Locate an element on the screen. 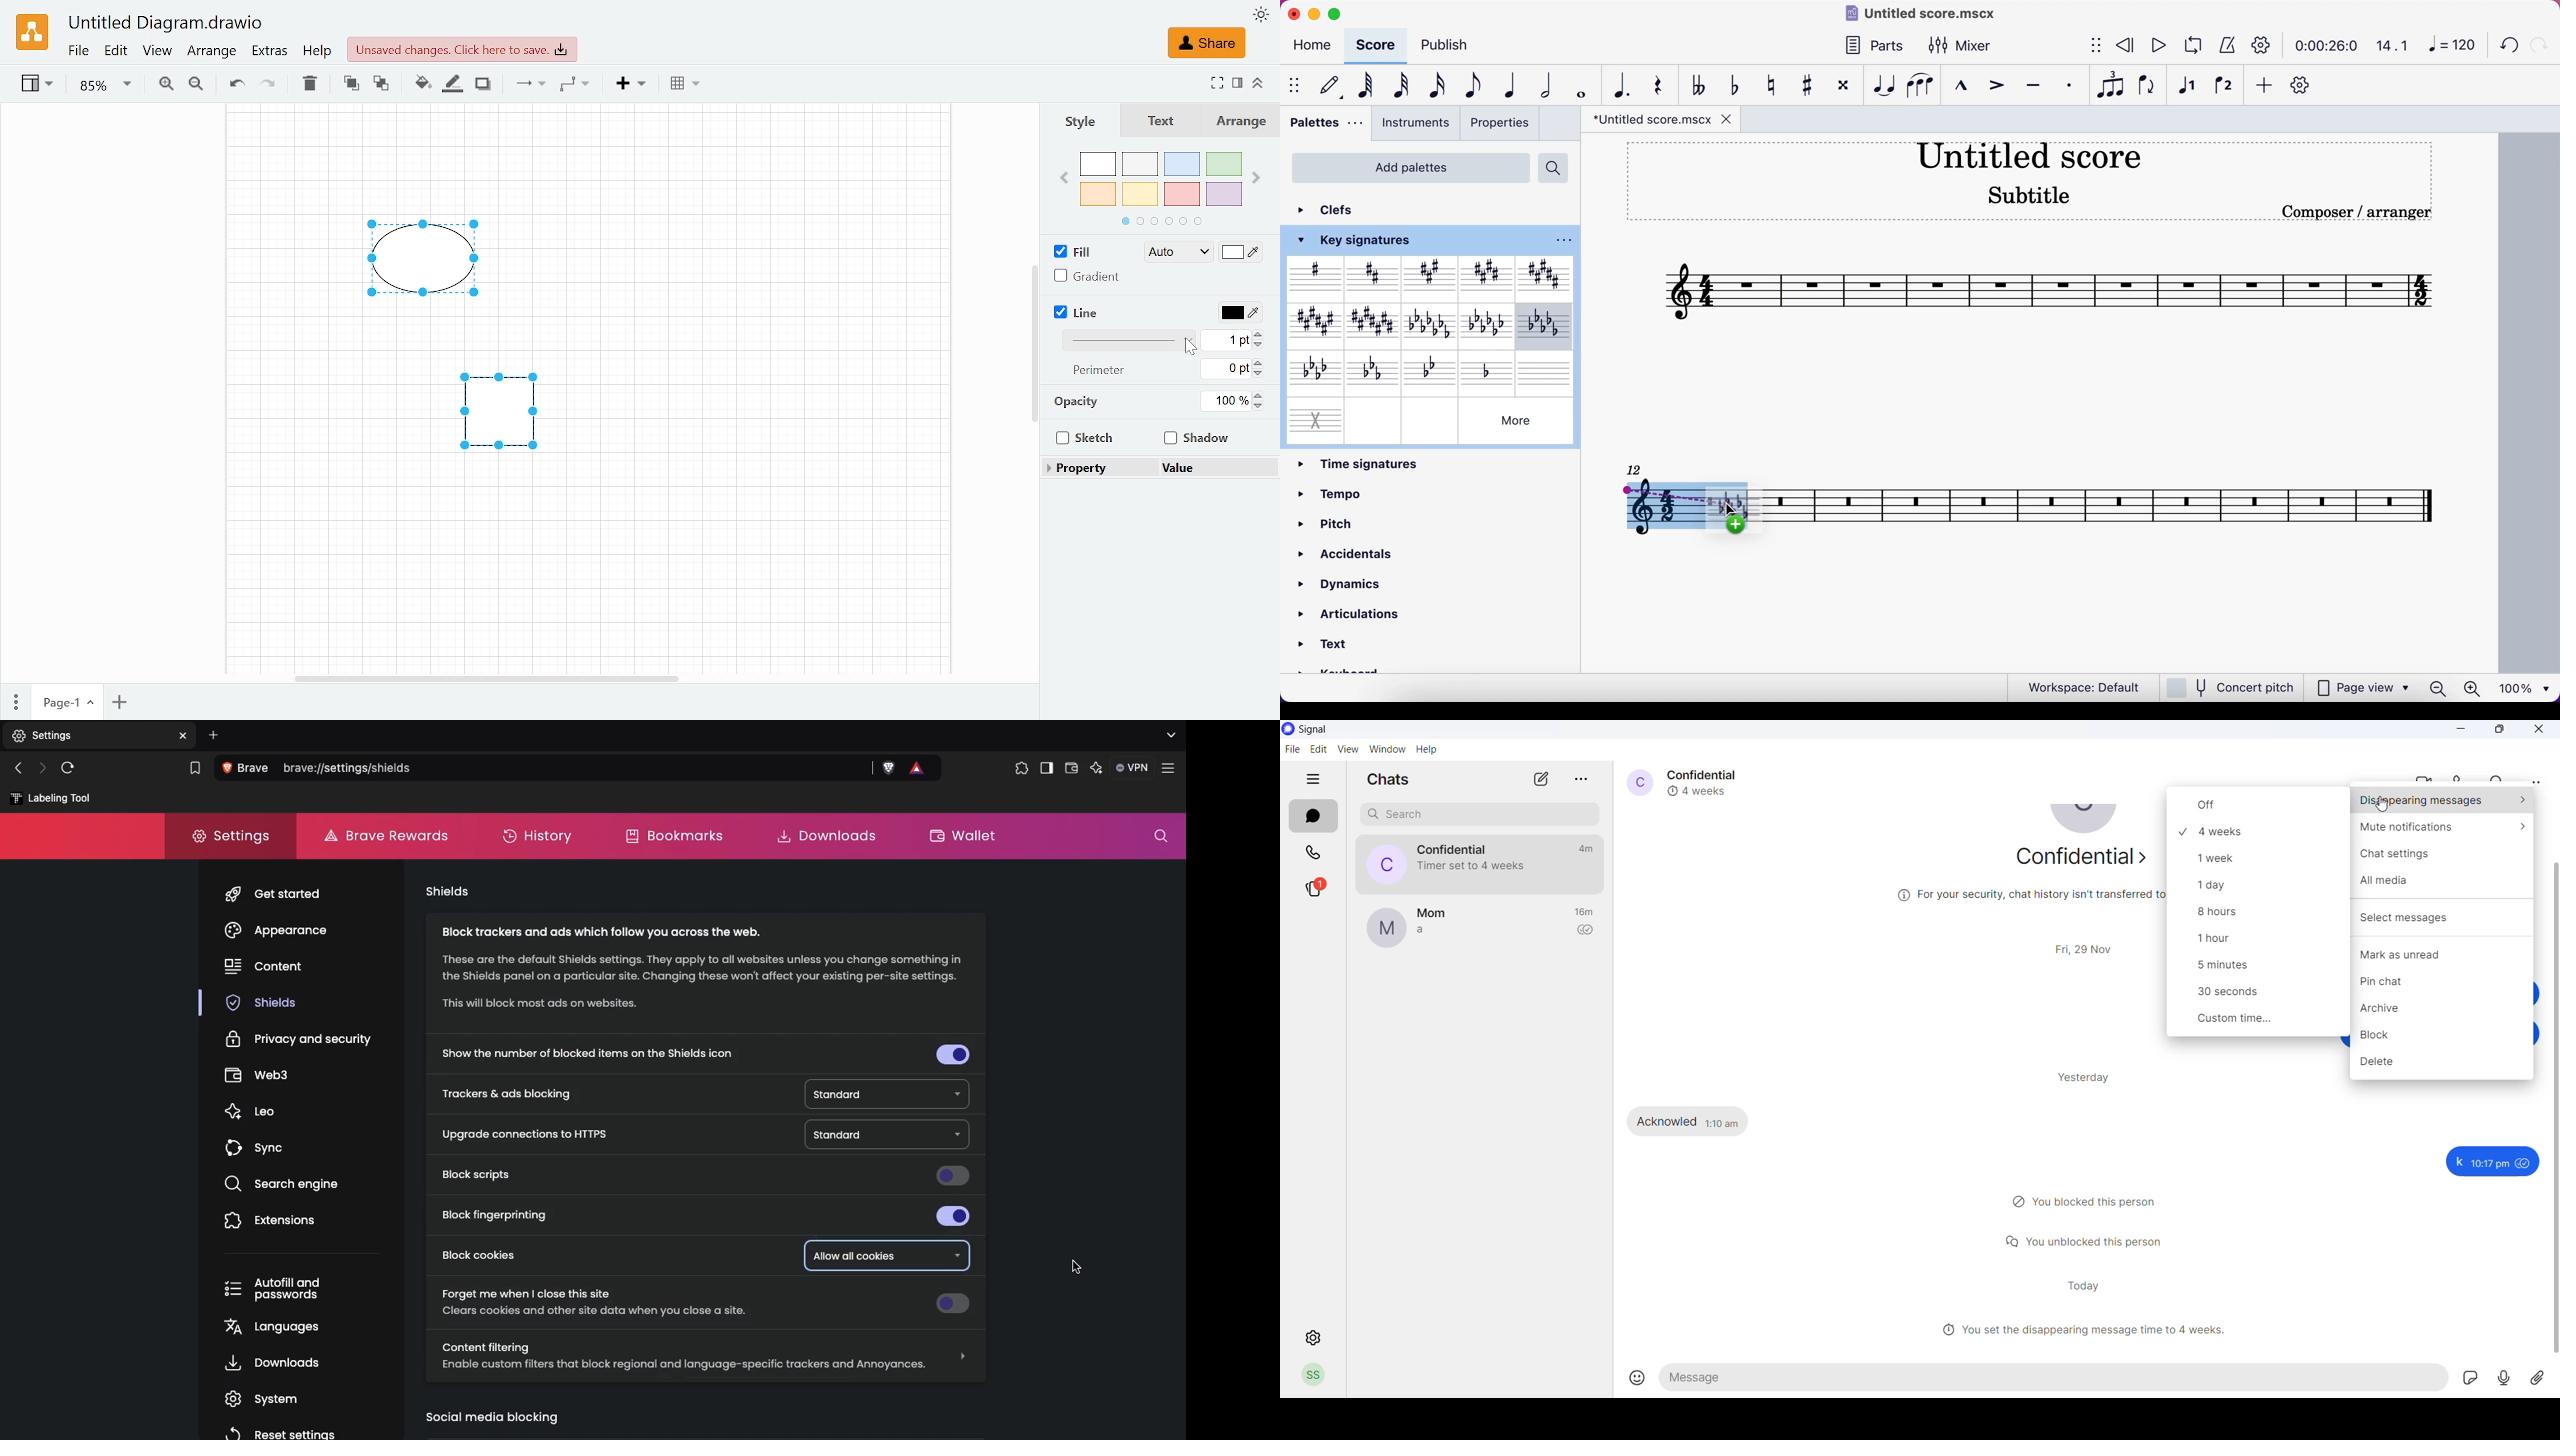 This screenshot has width=2576, height=1456. articulations is located at coordinates (1351, 616).